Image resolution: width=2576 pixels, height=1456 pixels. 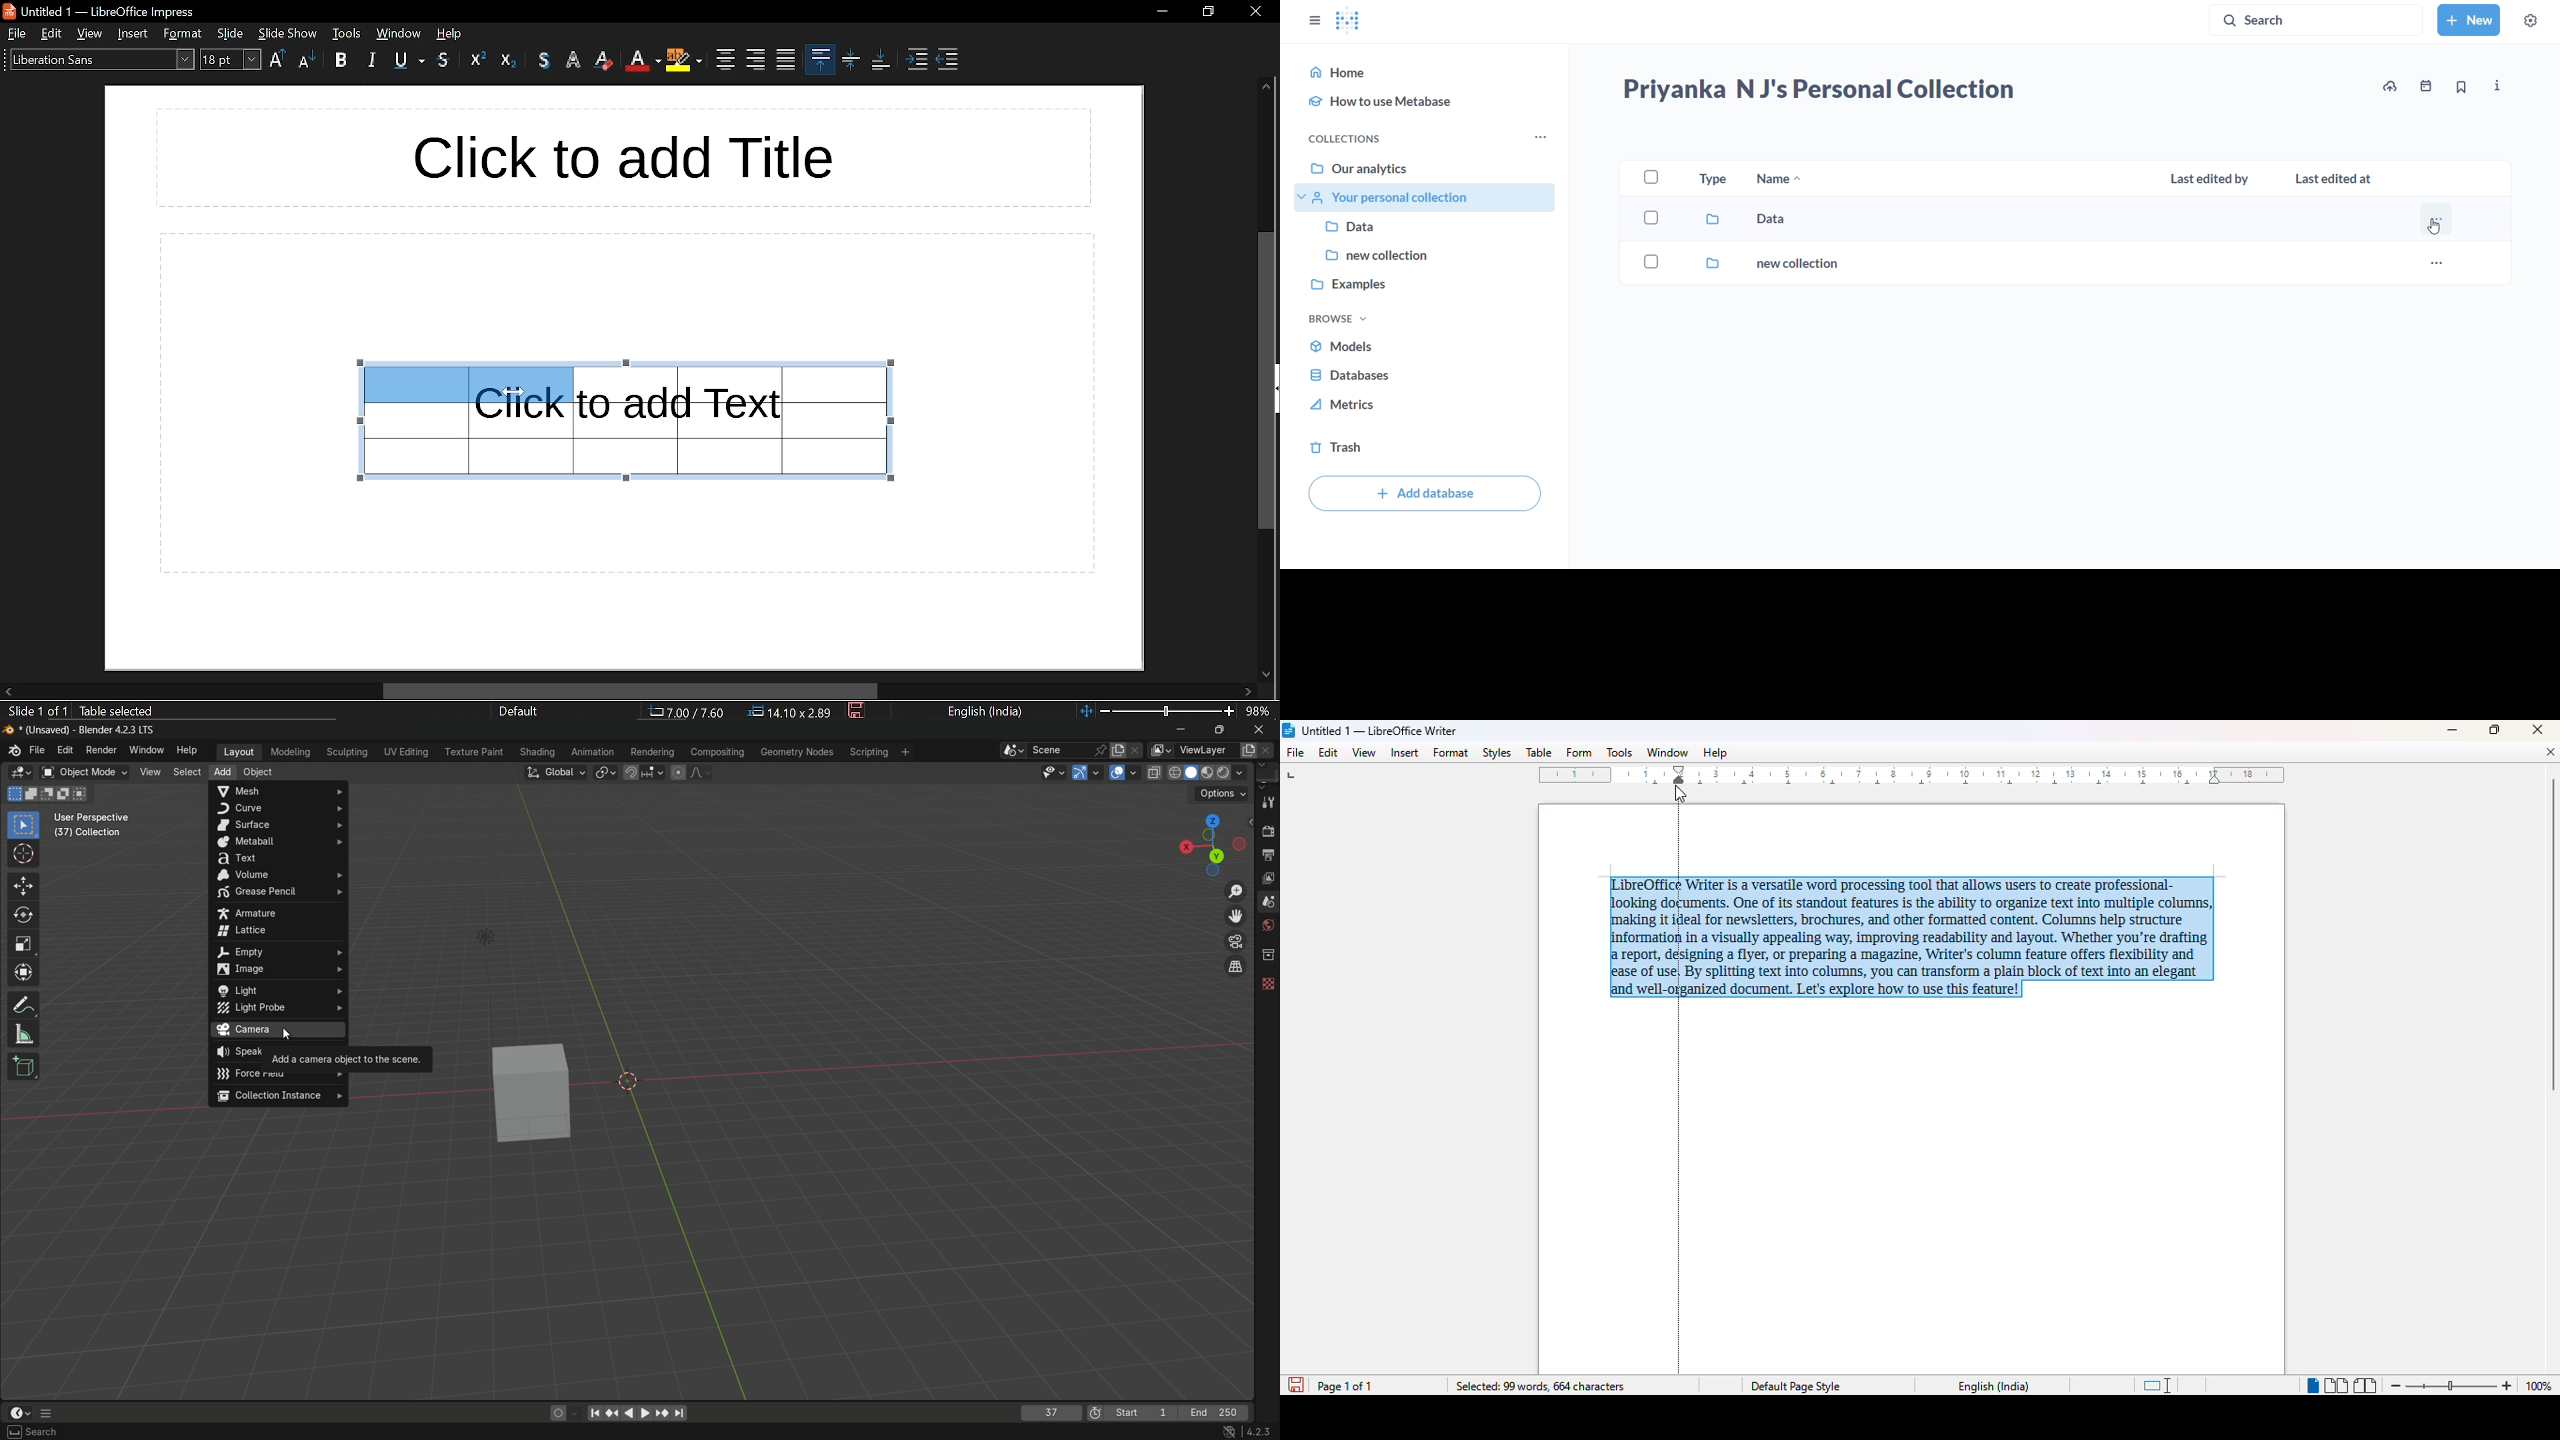 I want to click on add database, so click(x=1424, y=493).